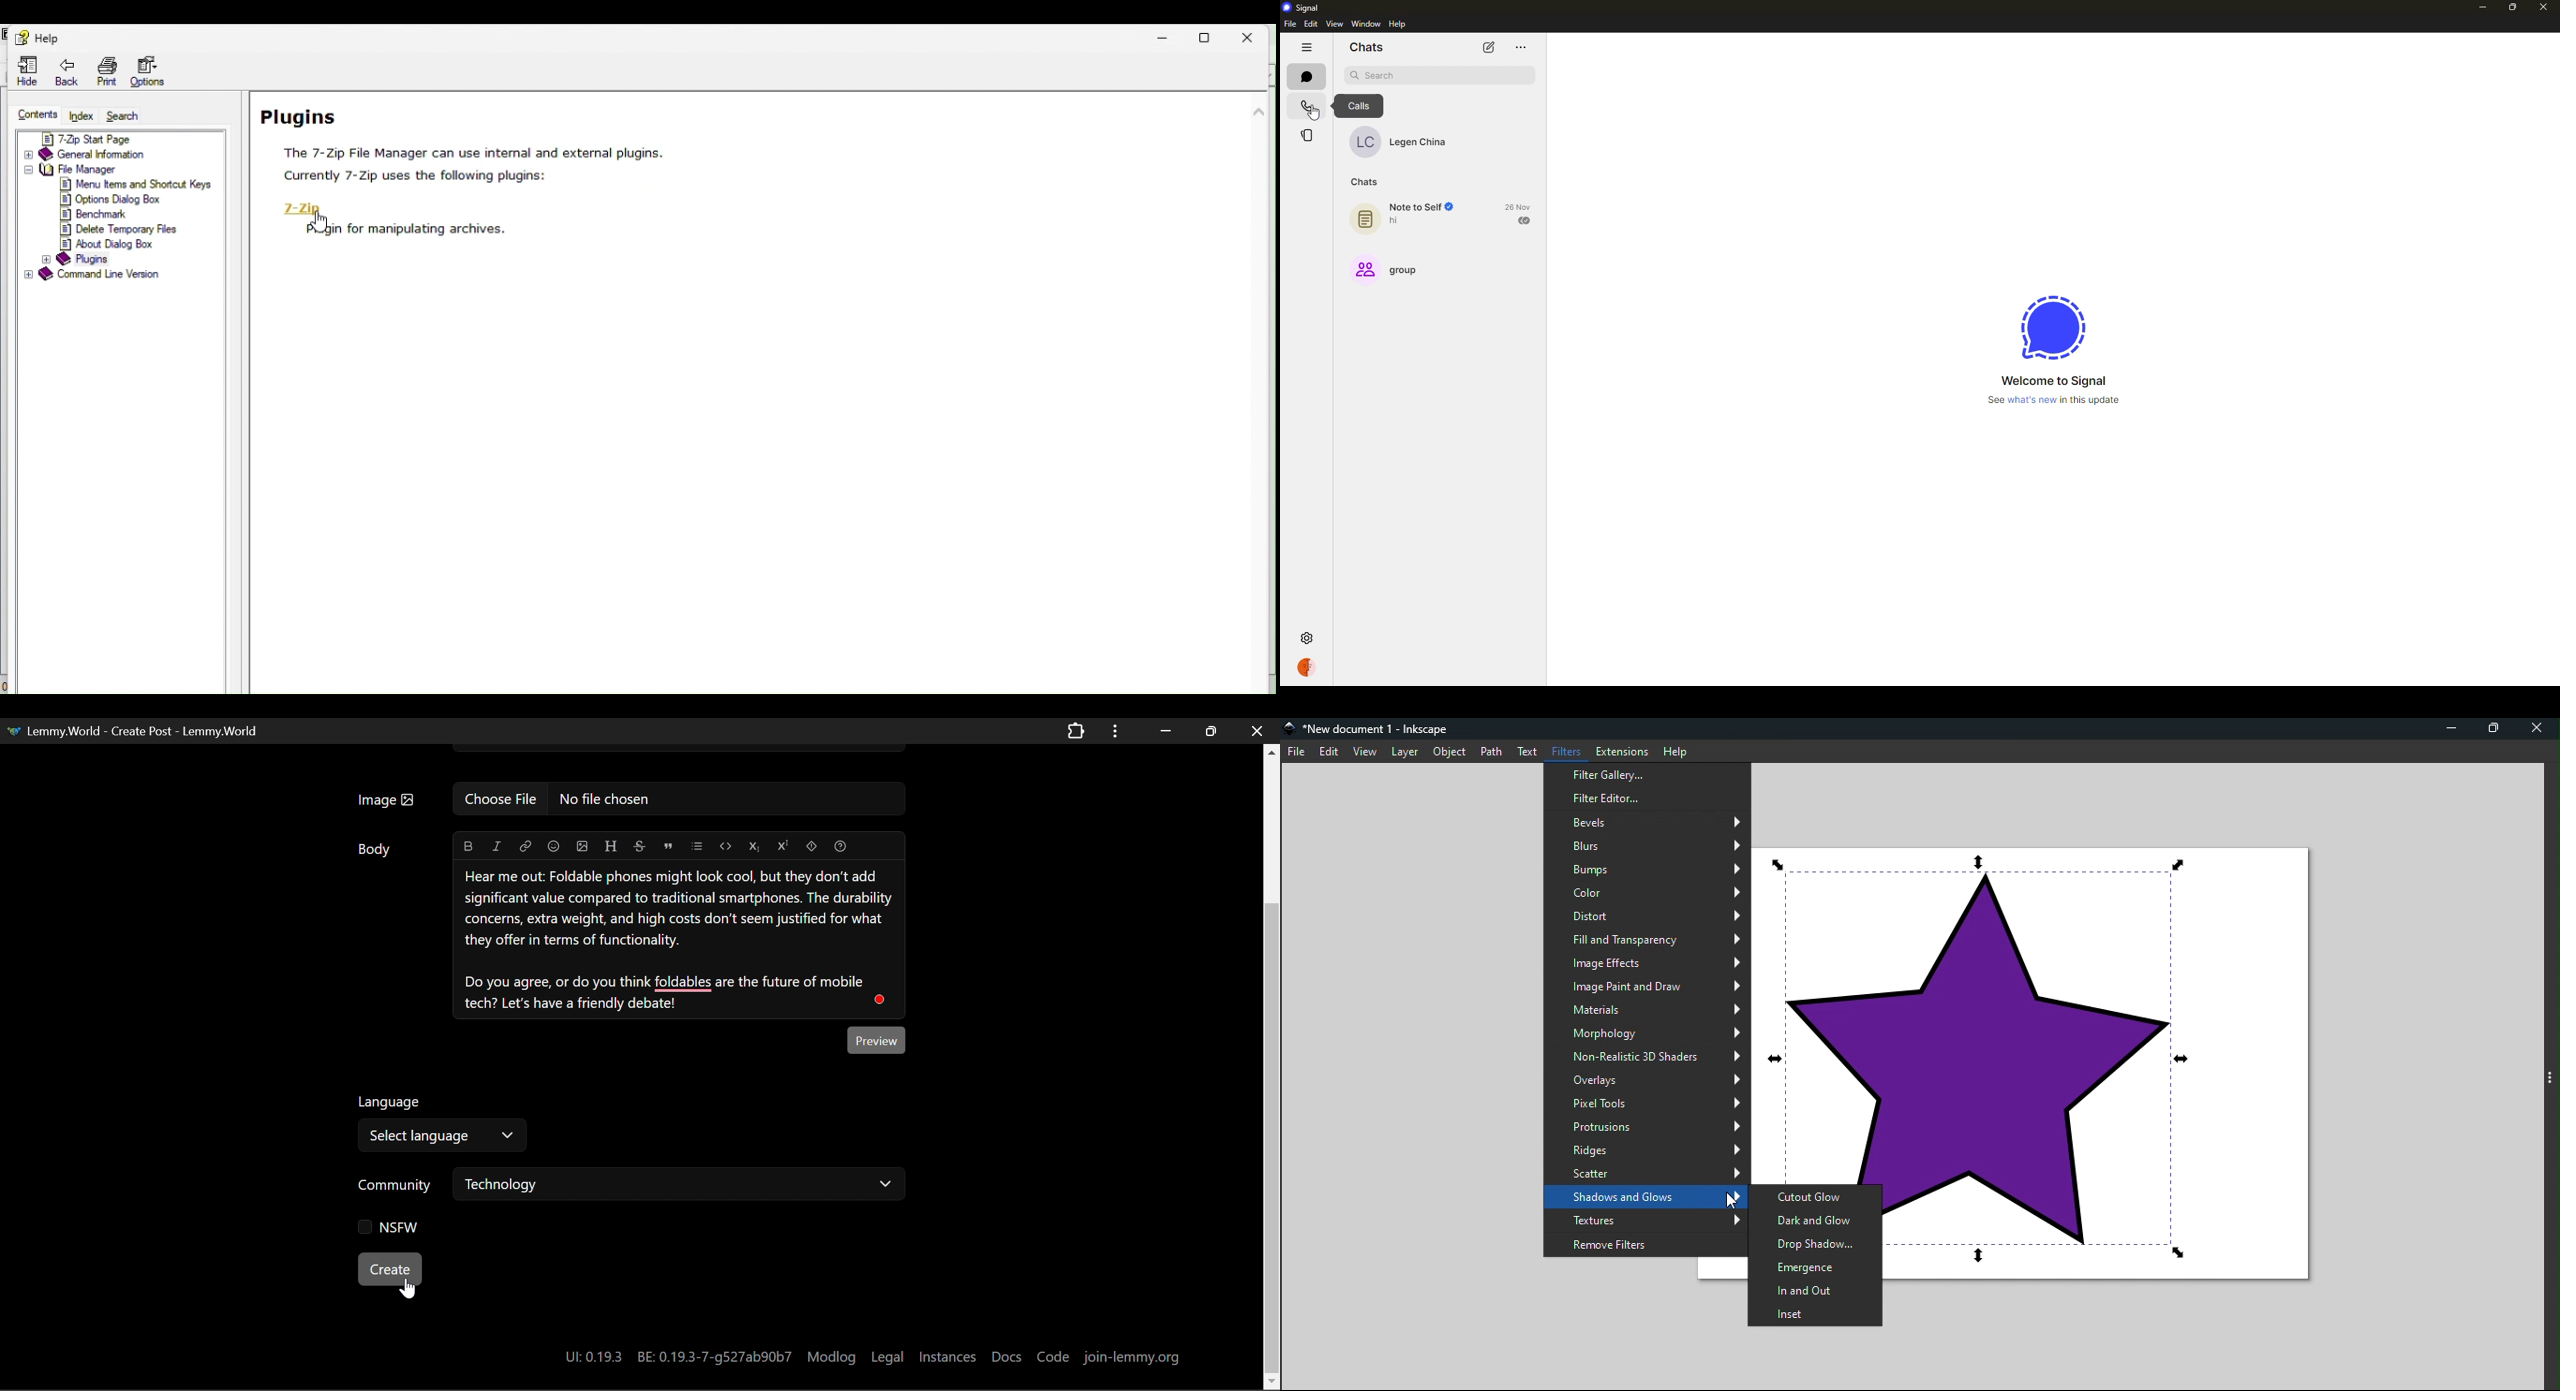  Describe the element at coordinates (1289, 23) in the screenshot. I see `file` at that location.